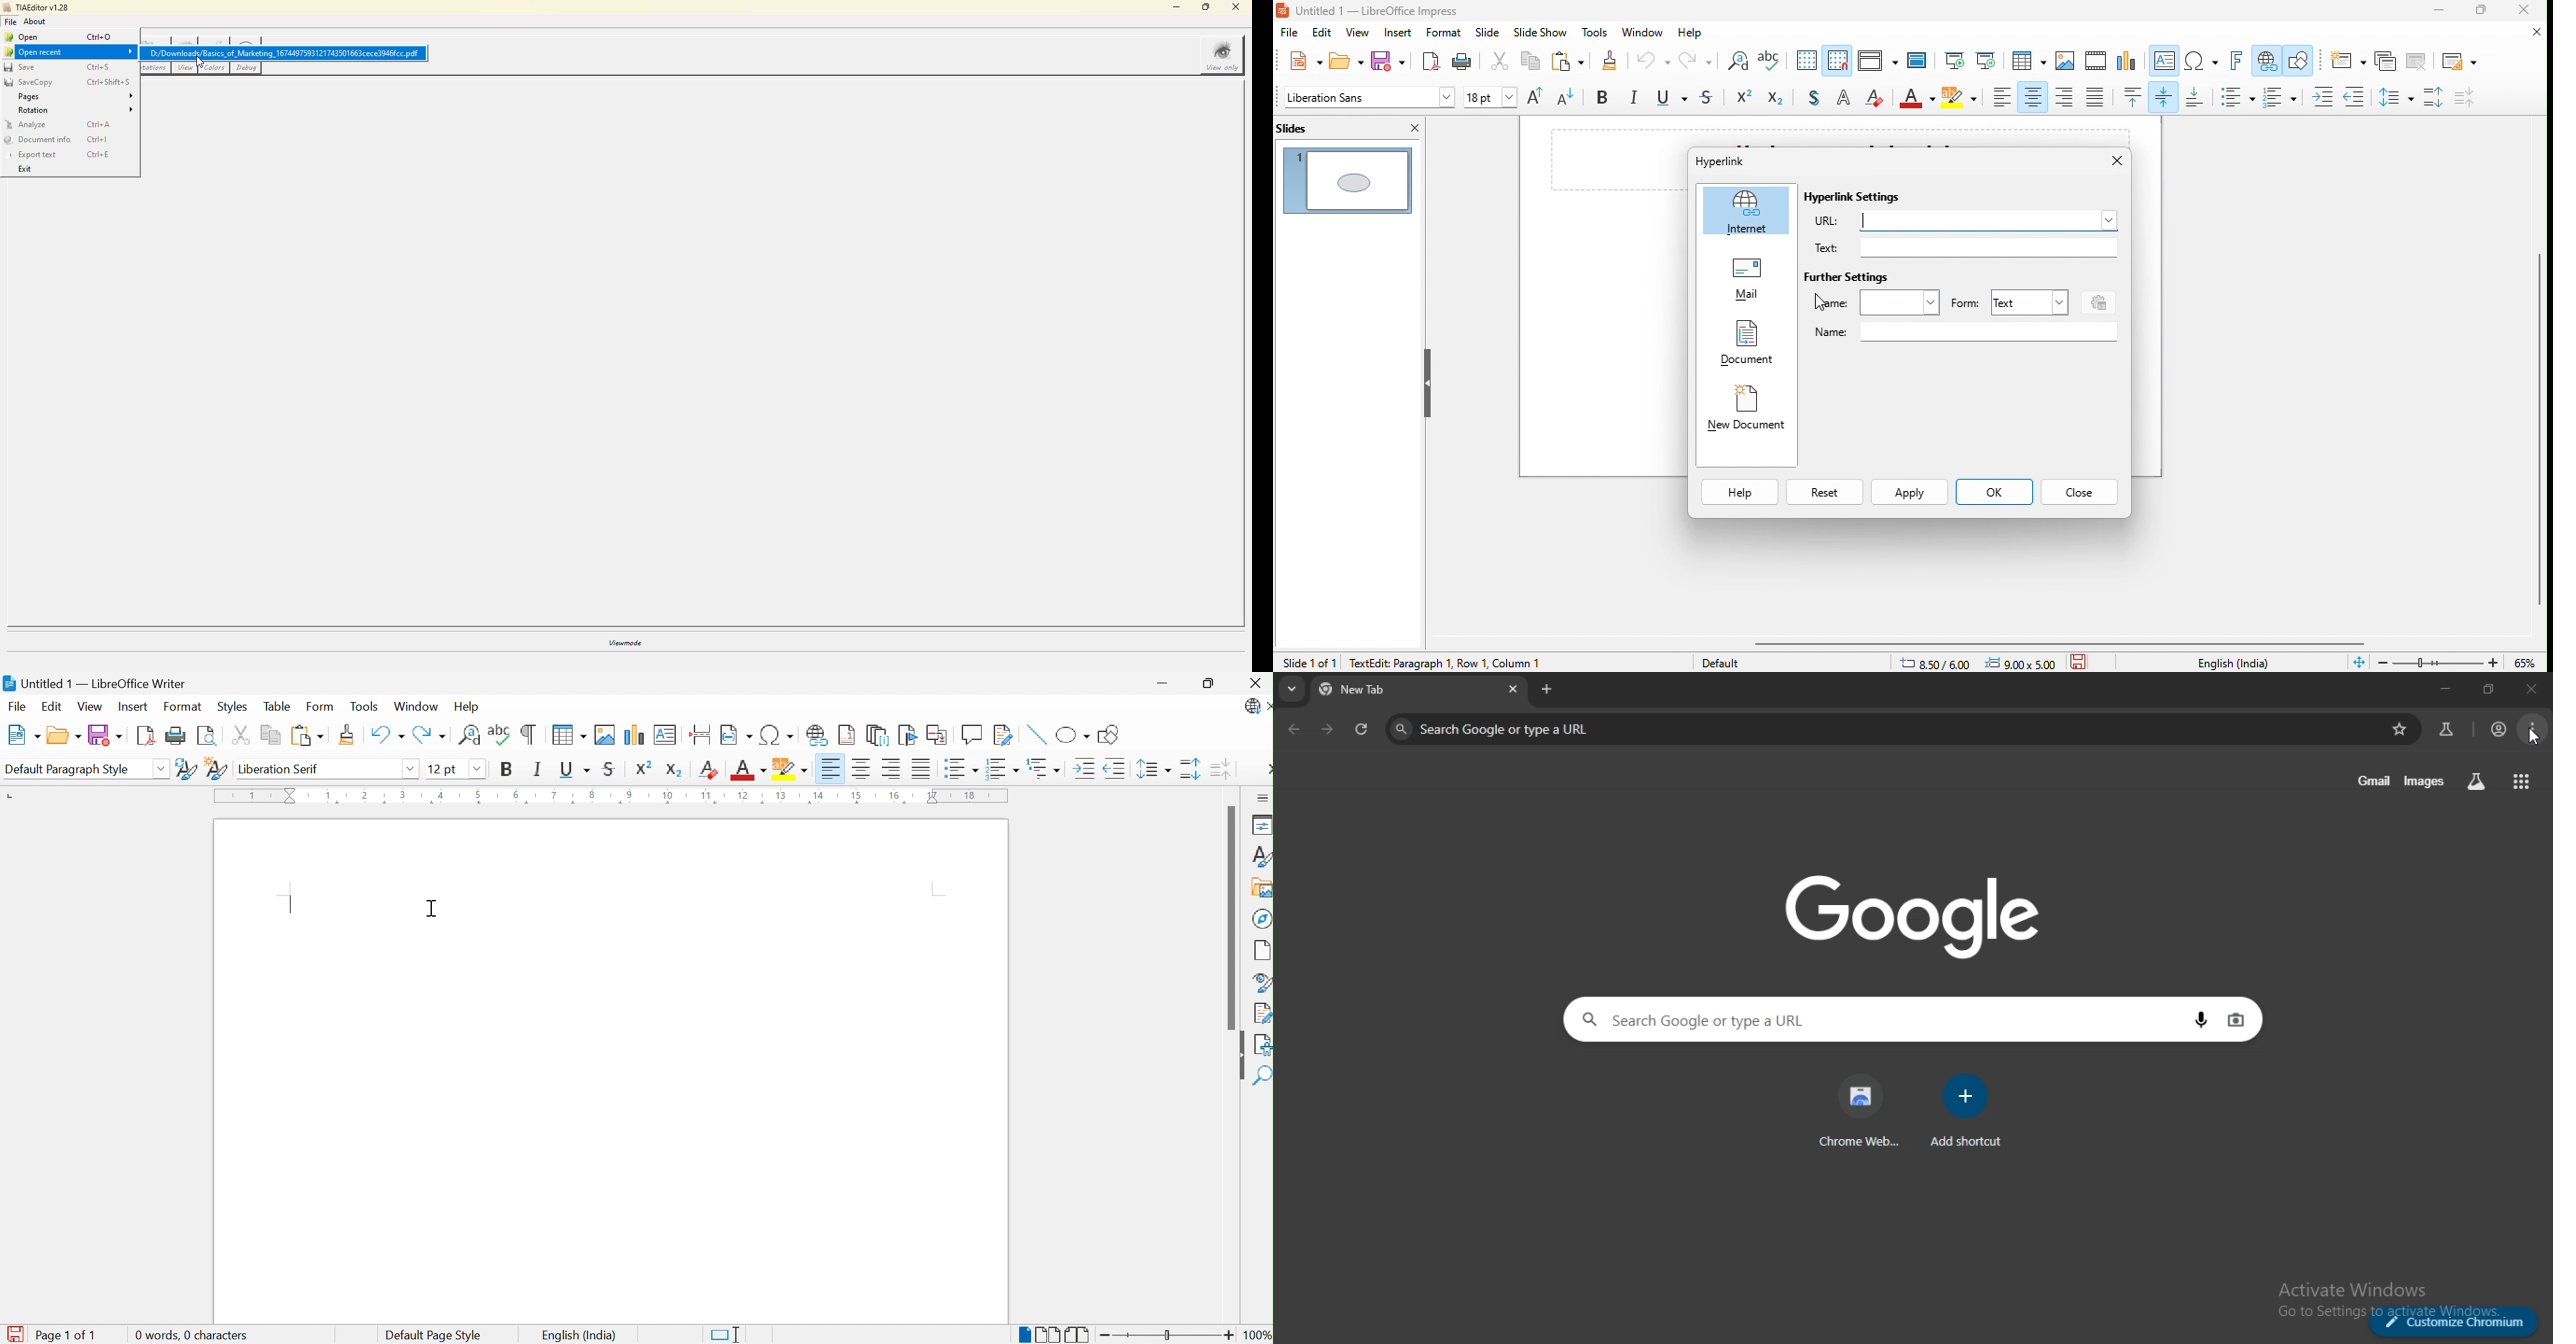 The image size is (2576, 1344). I want to click on current tab, so click(1371, 688).